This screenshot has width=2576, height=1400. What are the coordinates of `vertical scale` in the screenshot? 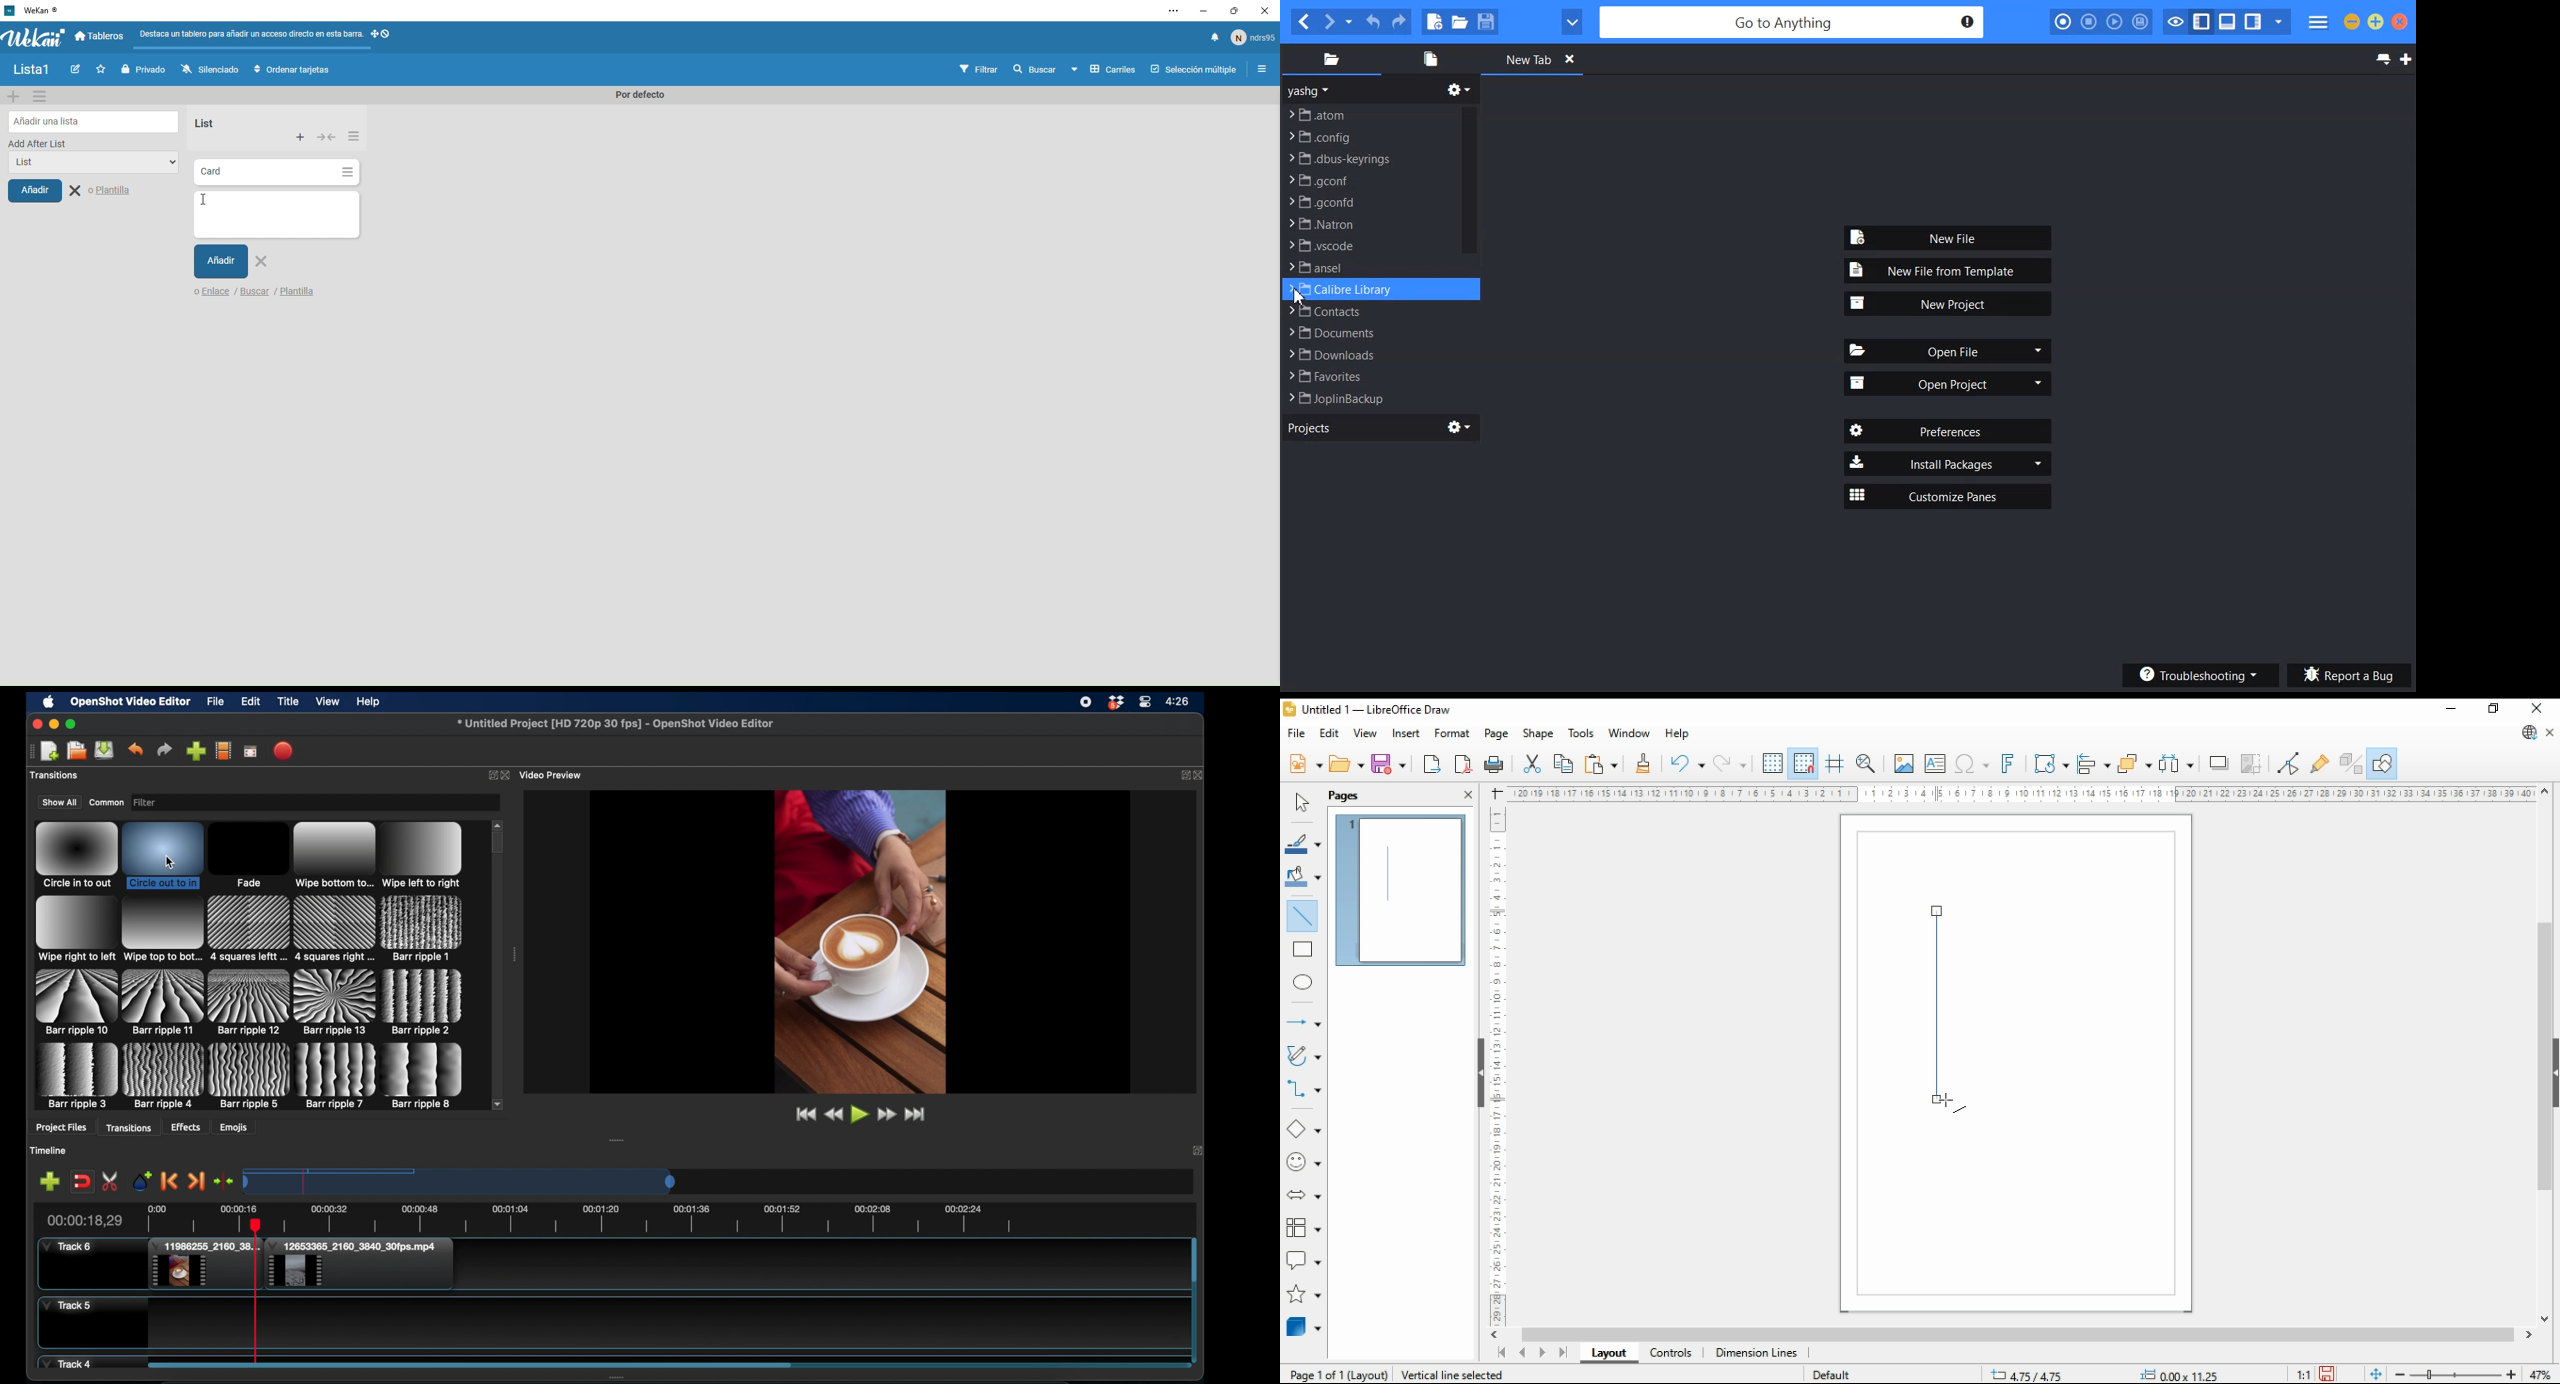 It's located at (1496, 1062).